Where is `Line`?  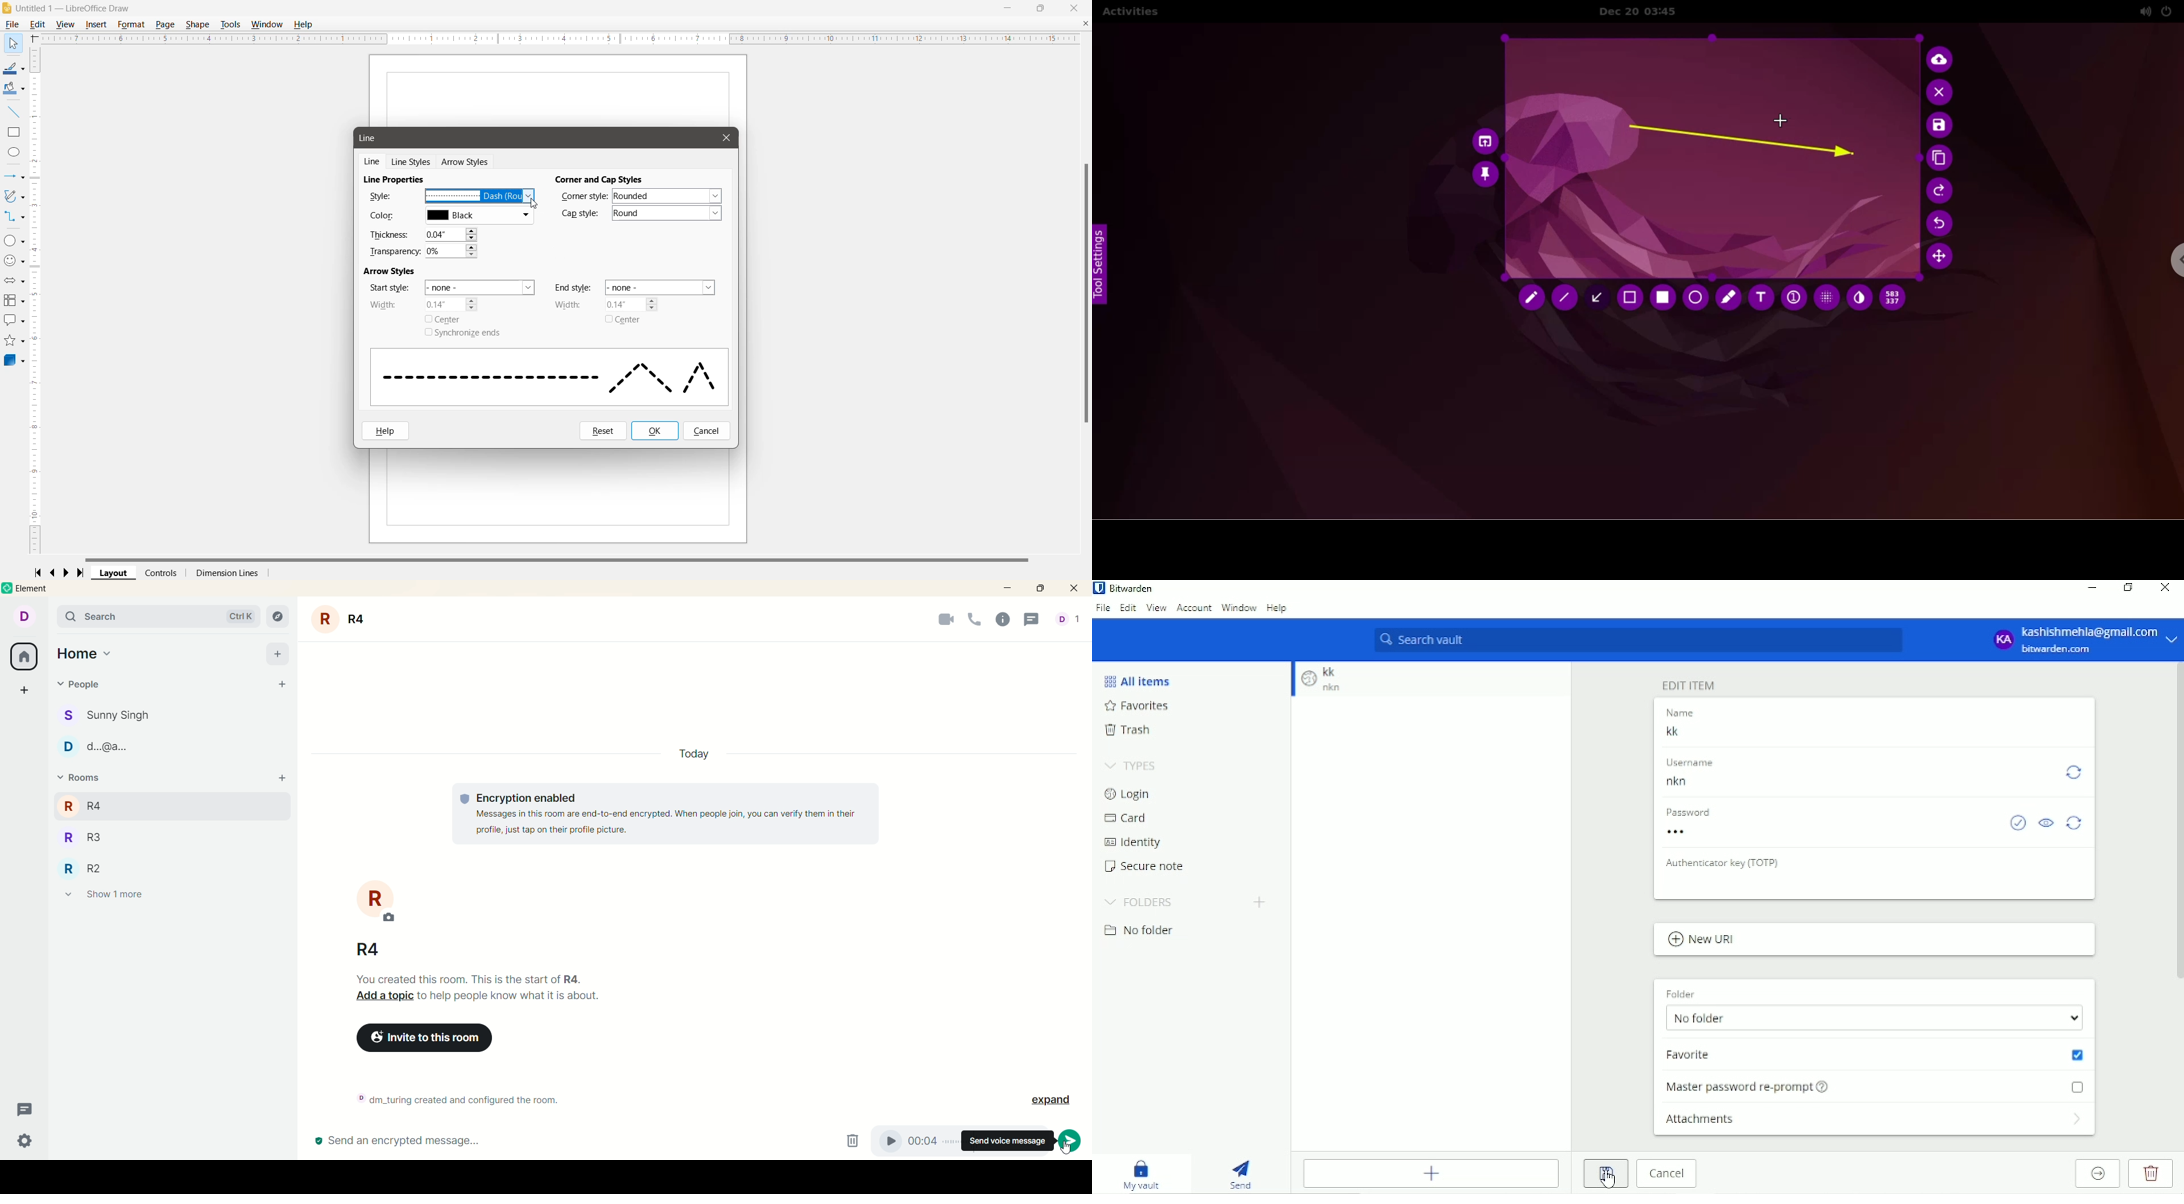 Line is located at coordinates (373, 162).